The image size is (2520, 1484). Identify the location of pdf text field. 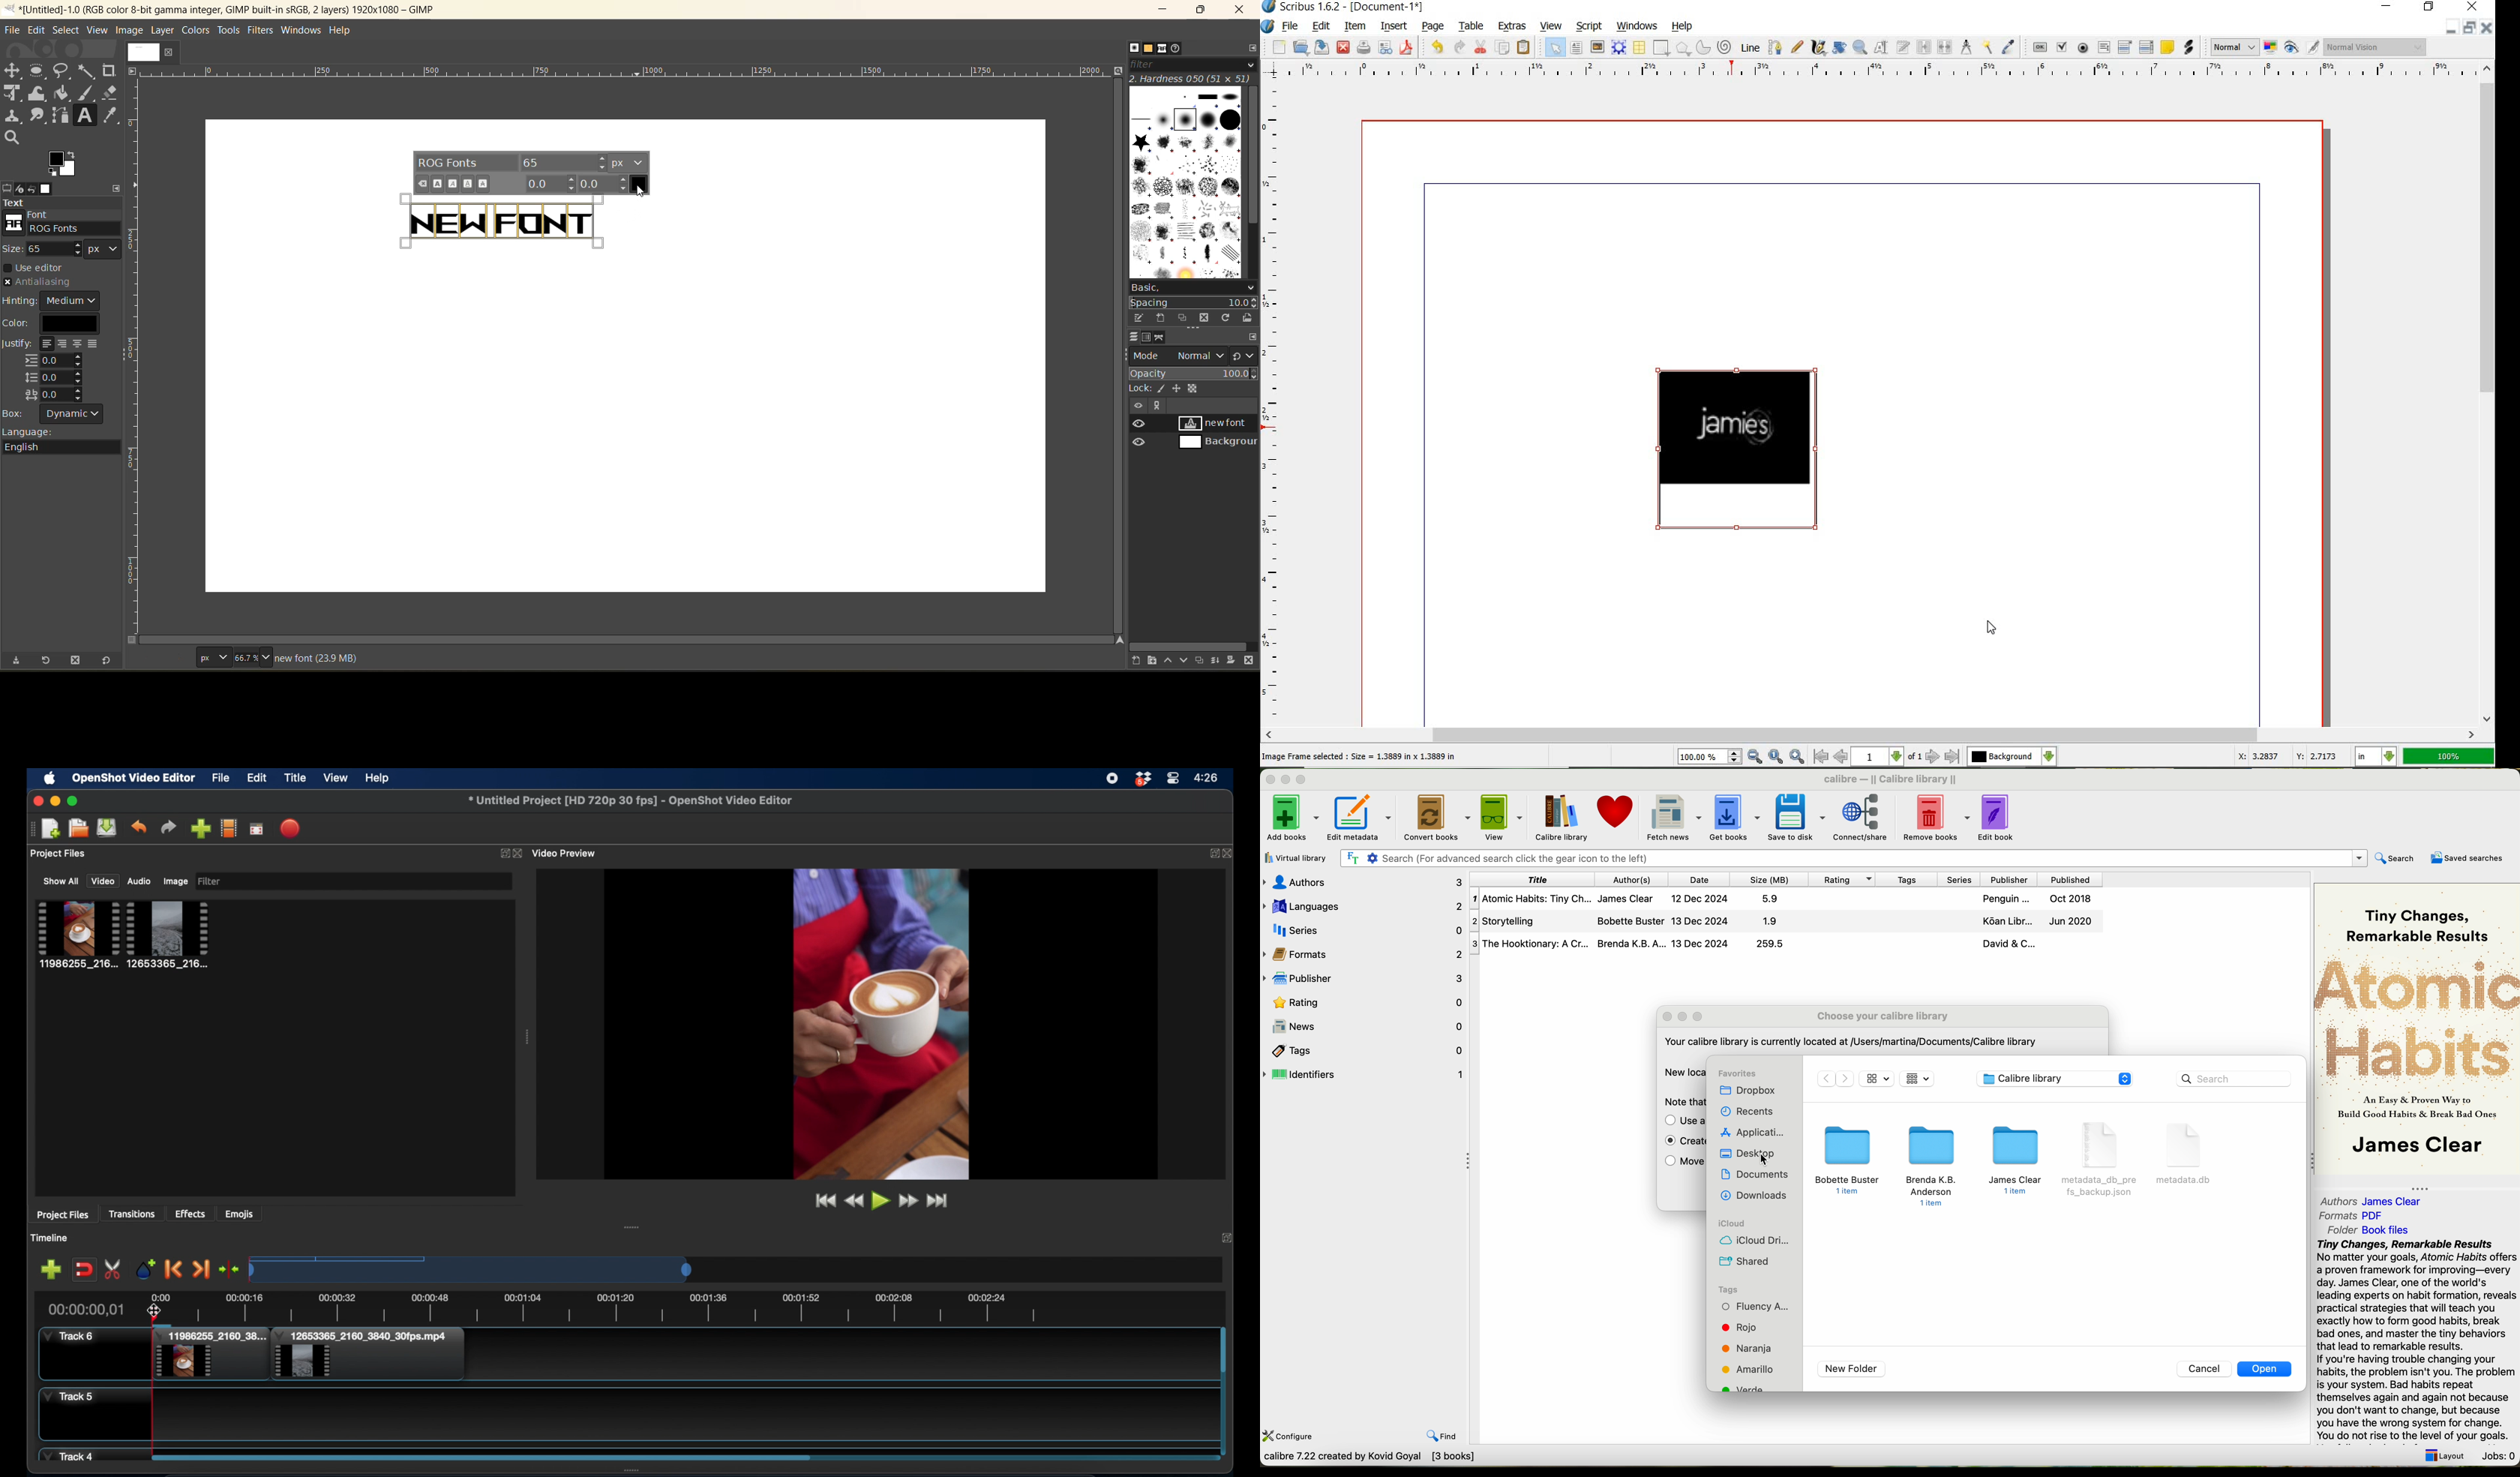
(2104, 48).